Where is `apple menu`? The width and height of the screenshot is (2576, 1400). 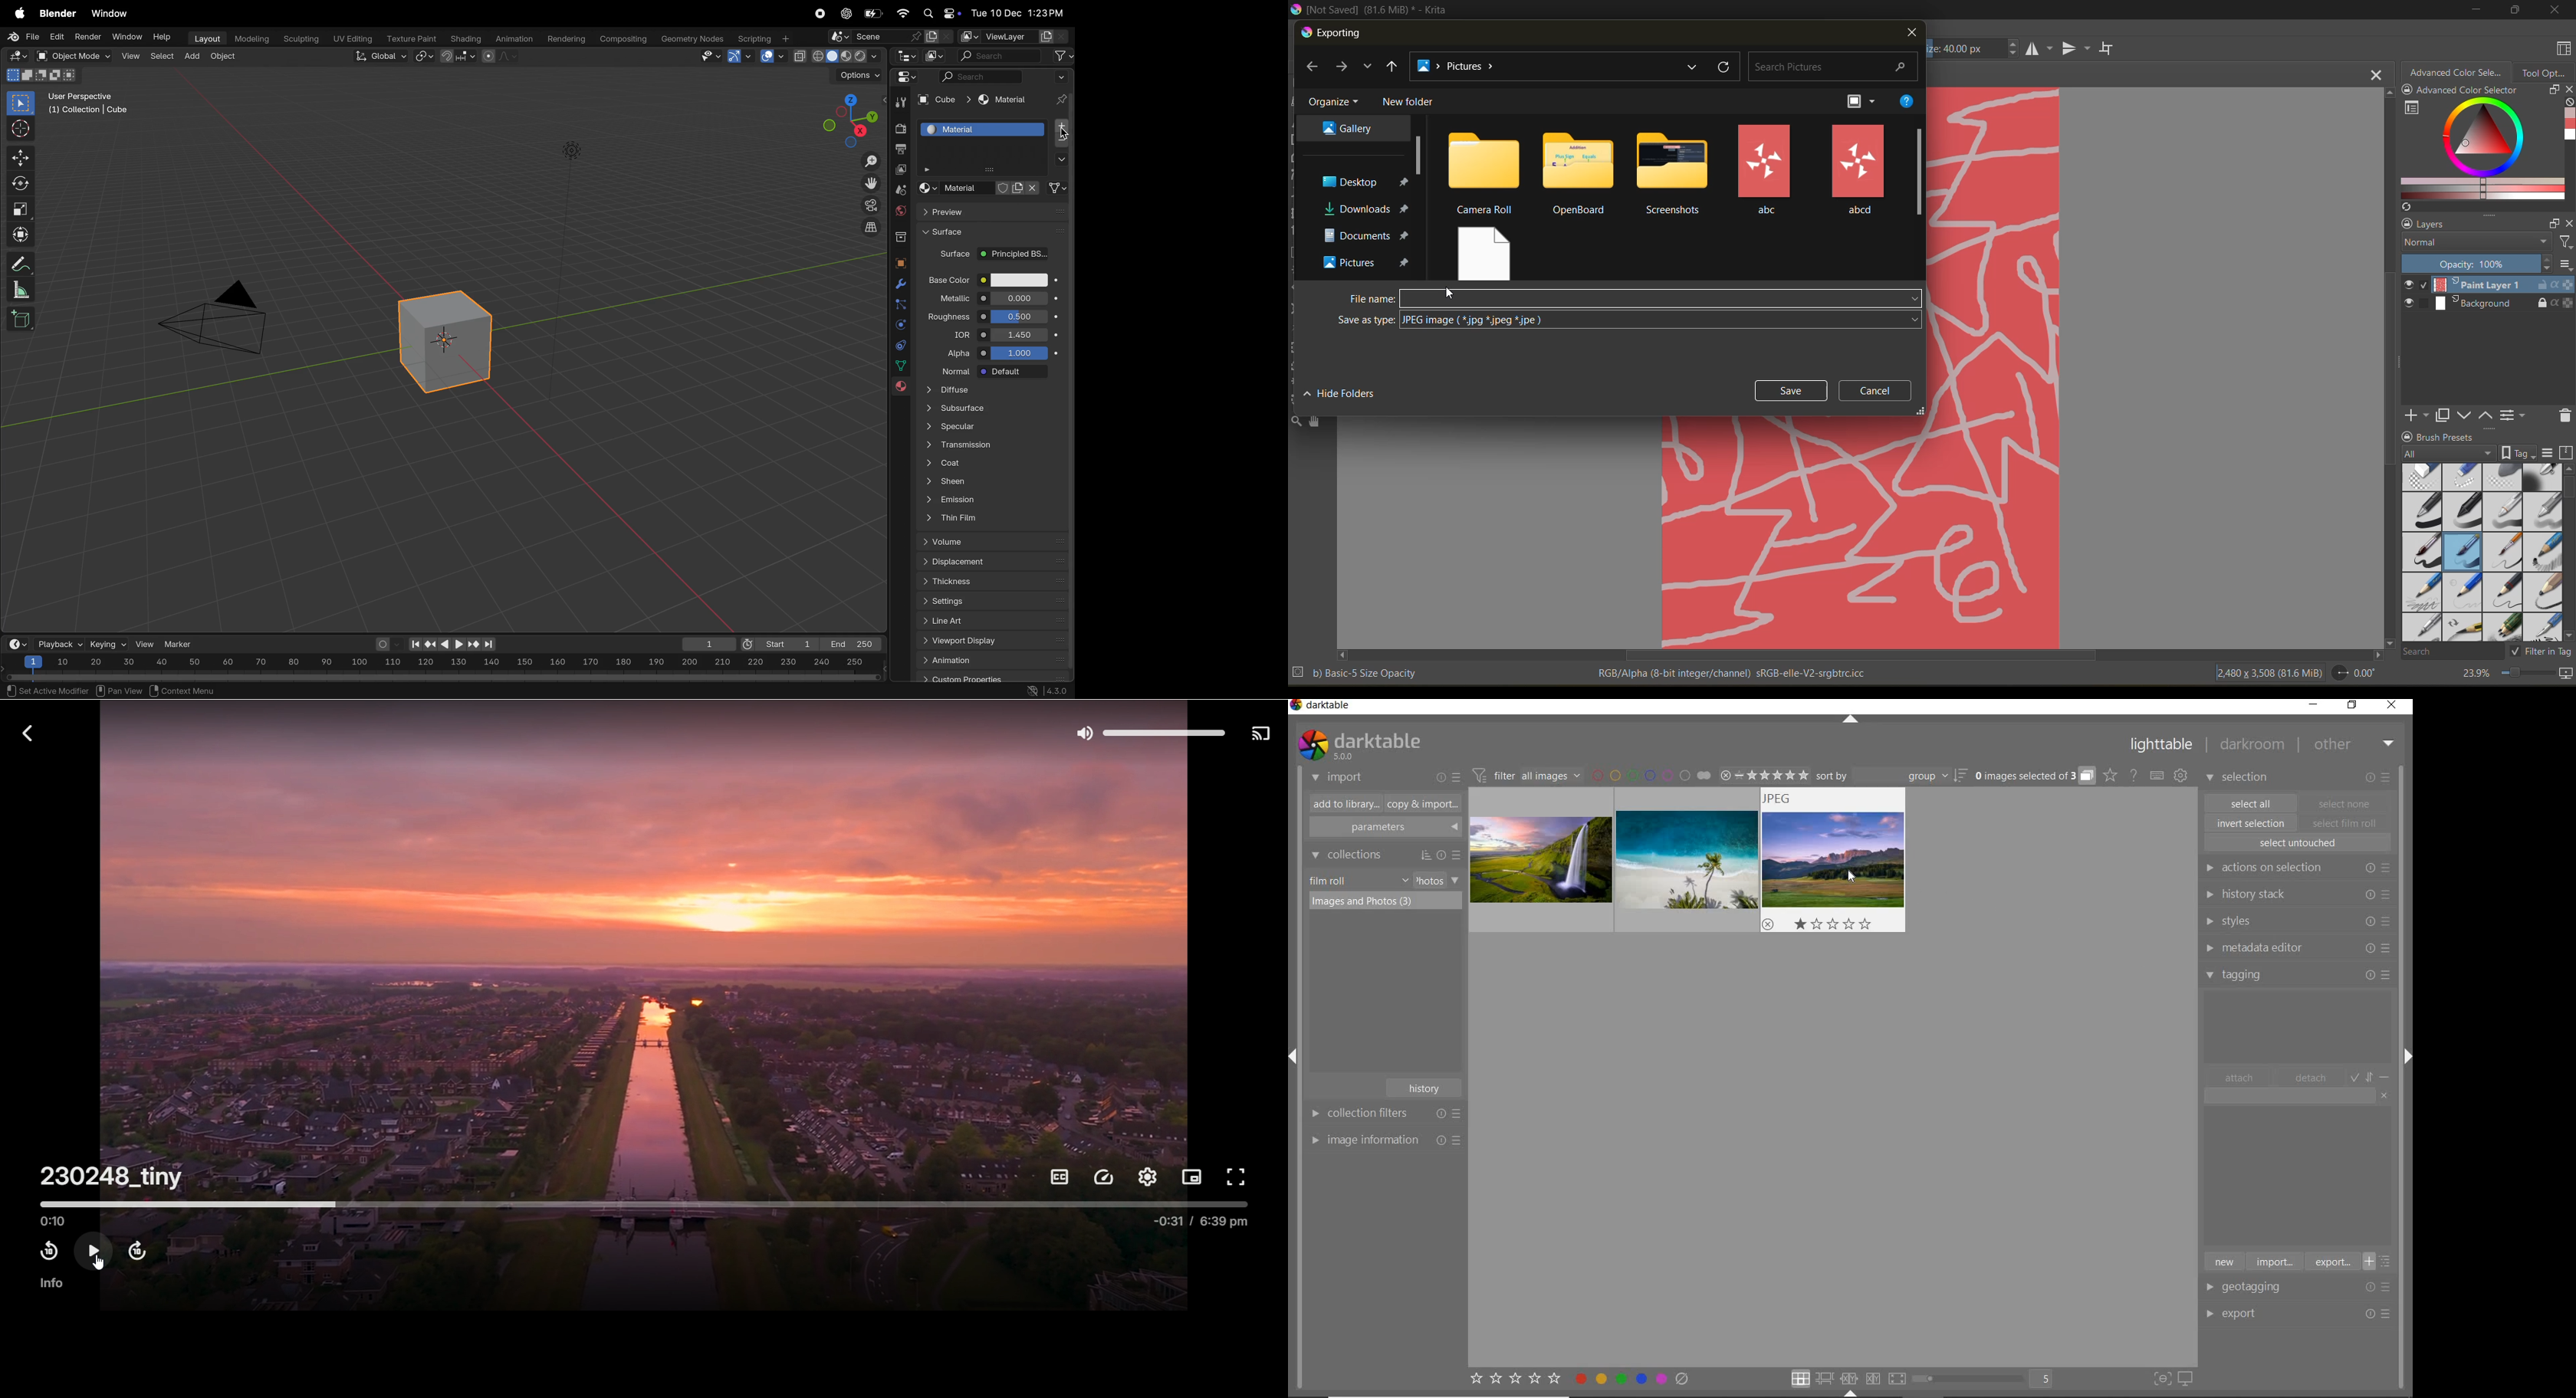 apple menu is located at coordinates (16, 14).